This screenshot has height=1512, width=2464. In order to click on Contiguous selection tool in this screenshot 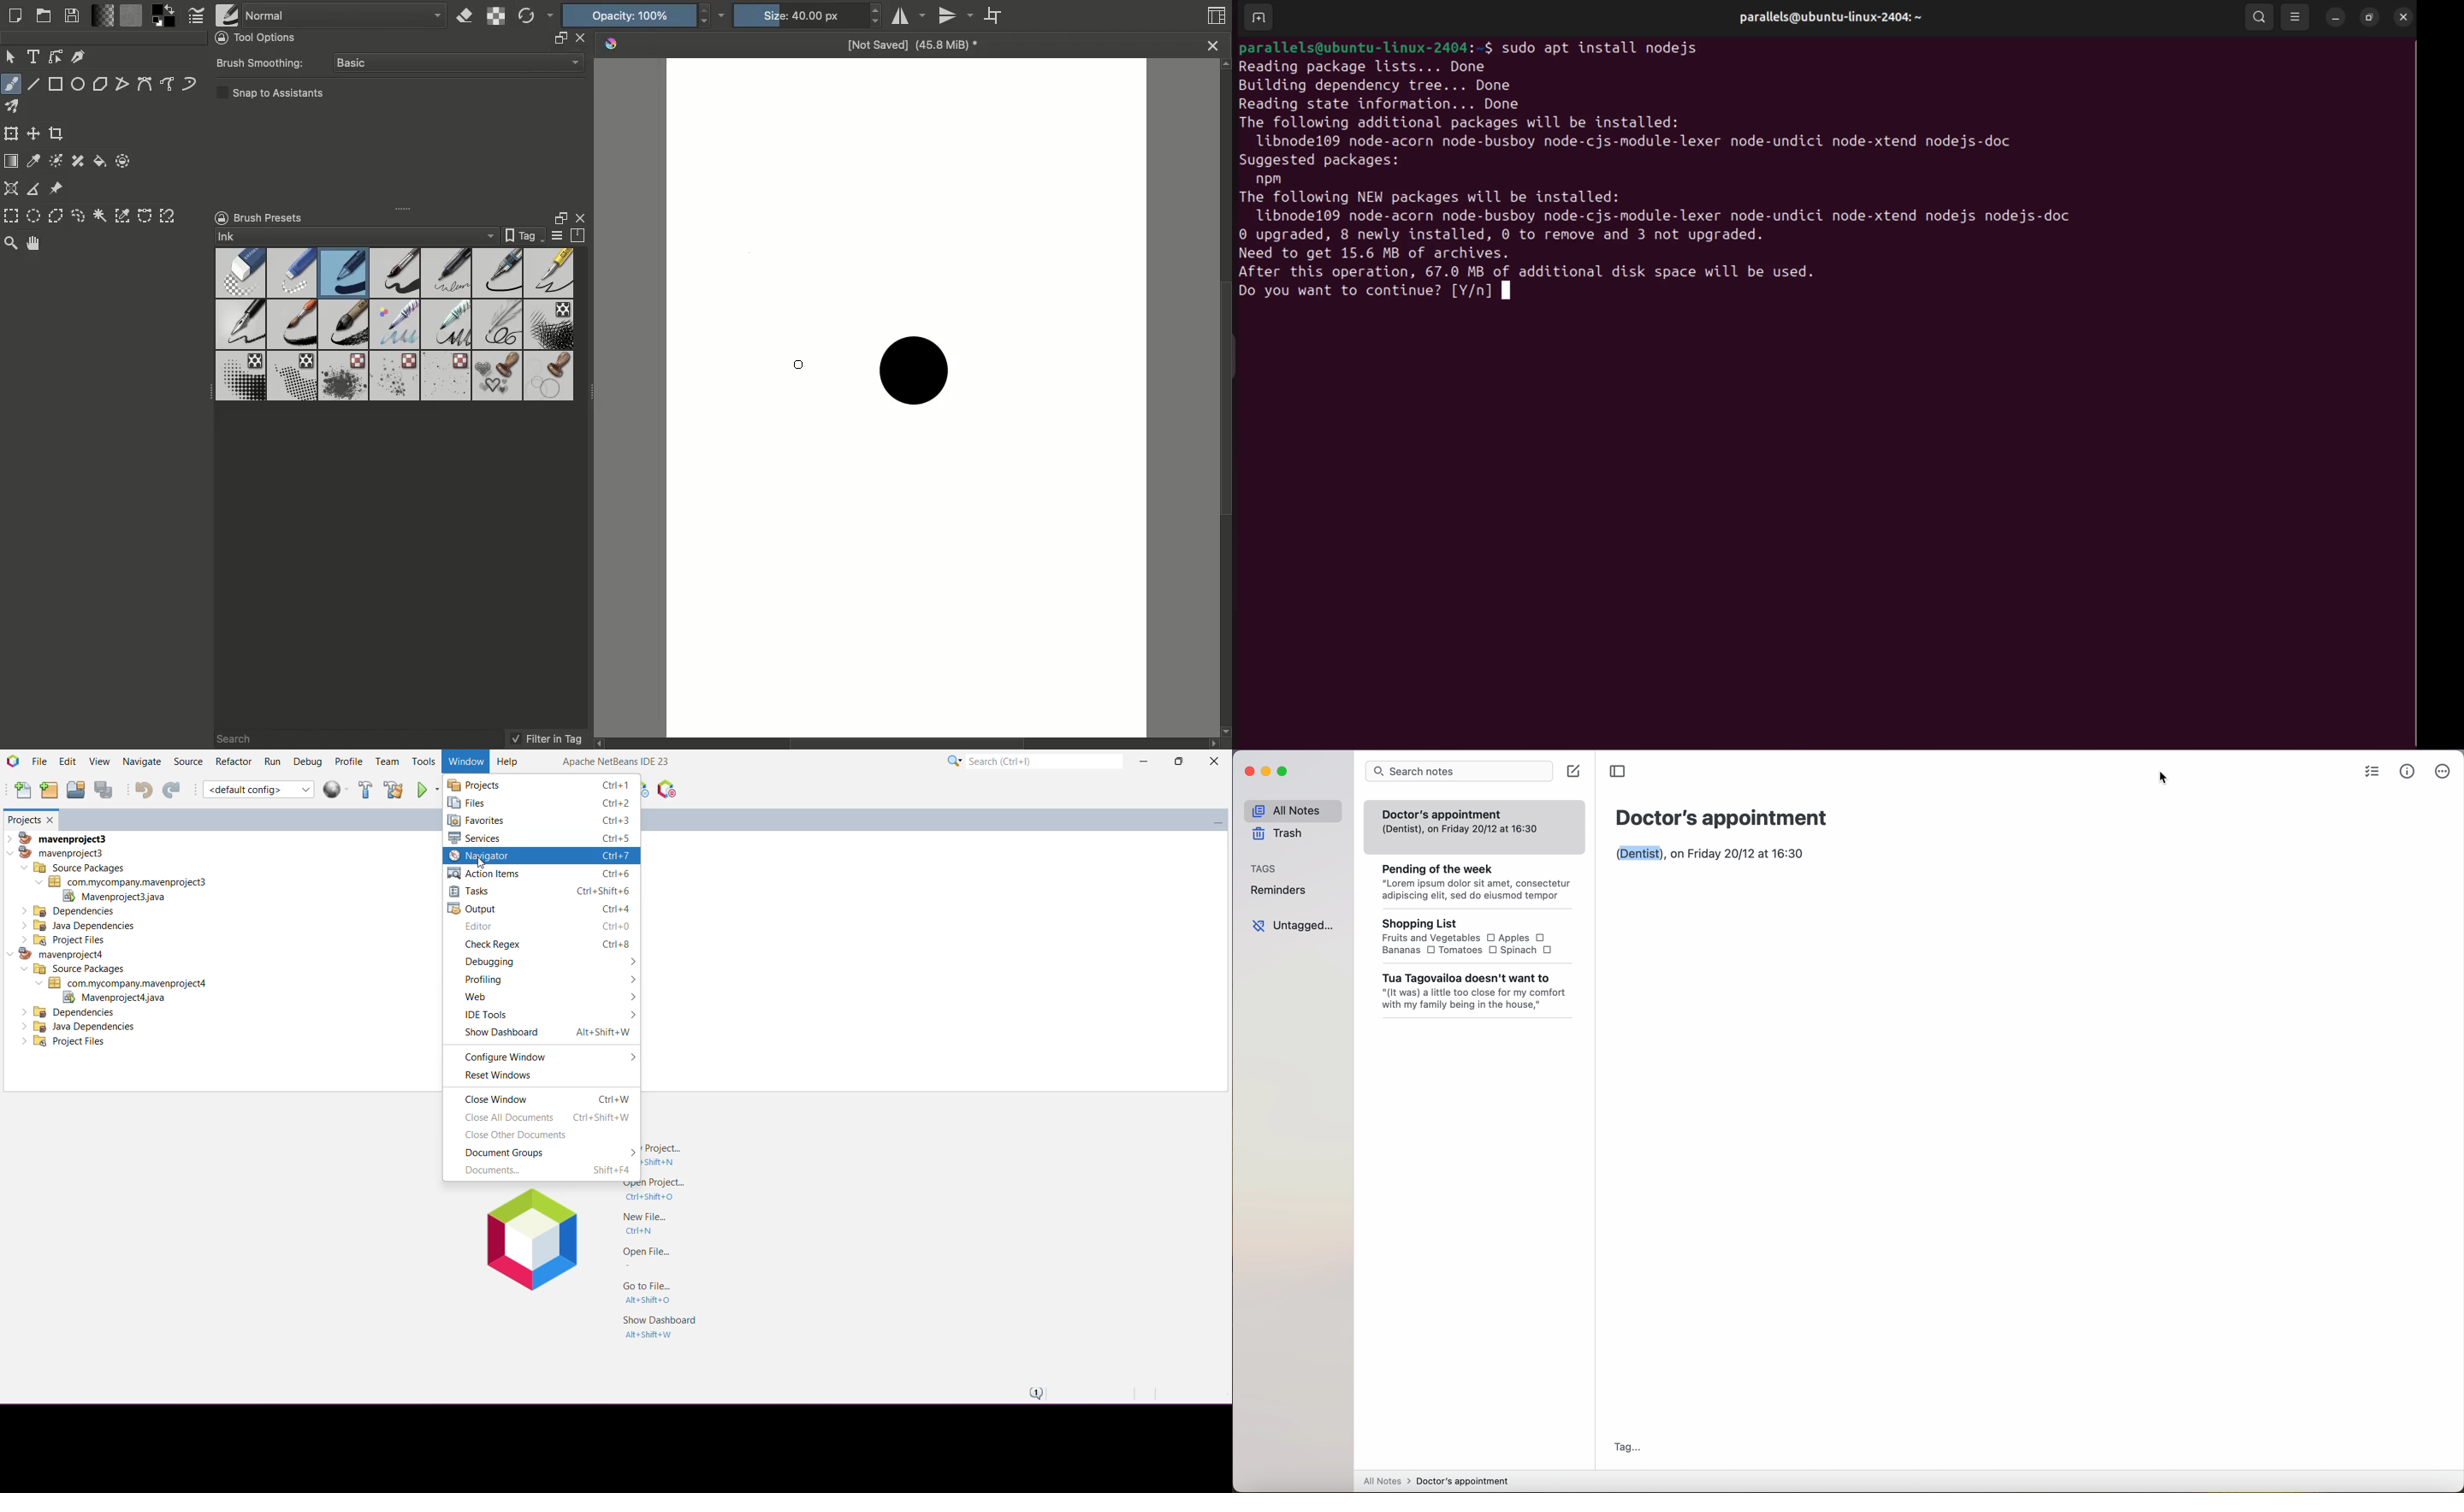, I will do `click(101, 217)`.